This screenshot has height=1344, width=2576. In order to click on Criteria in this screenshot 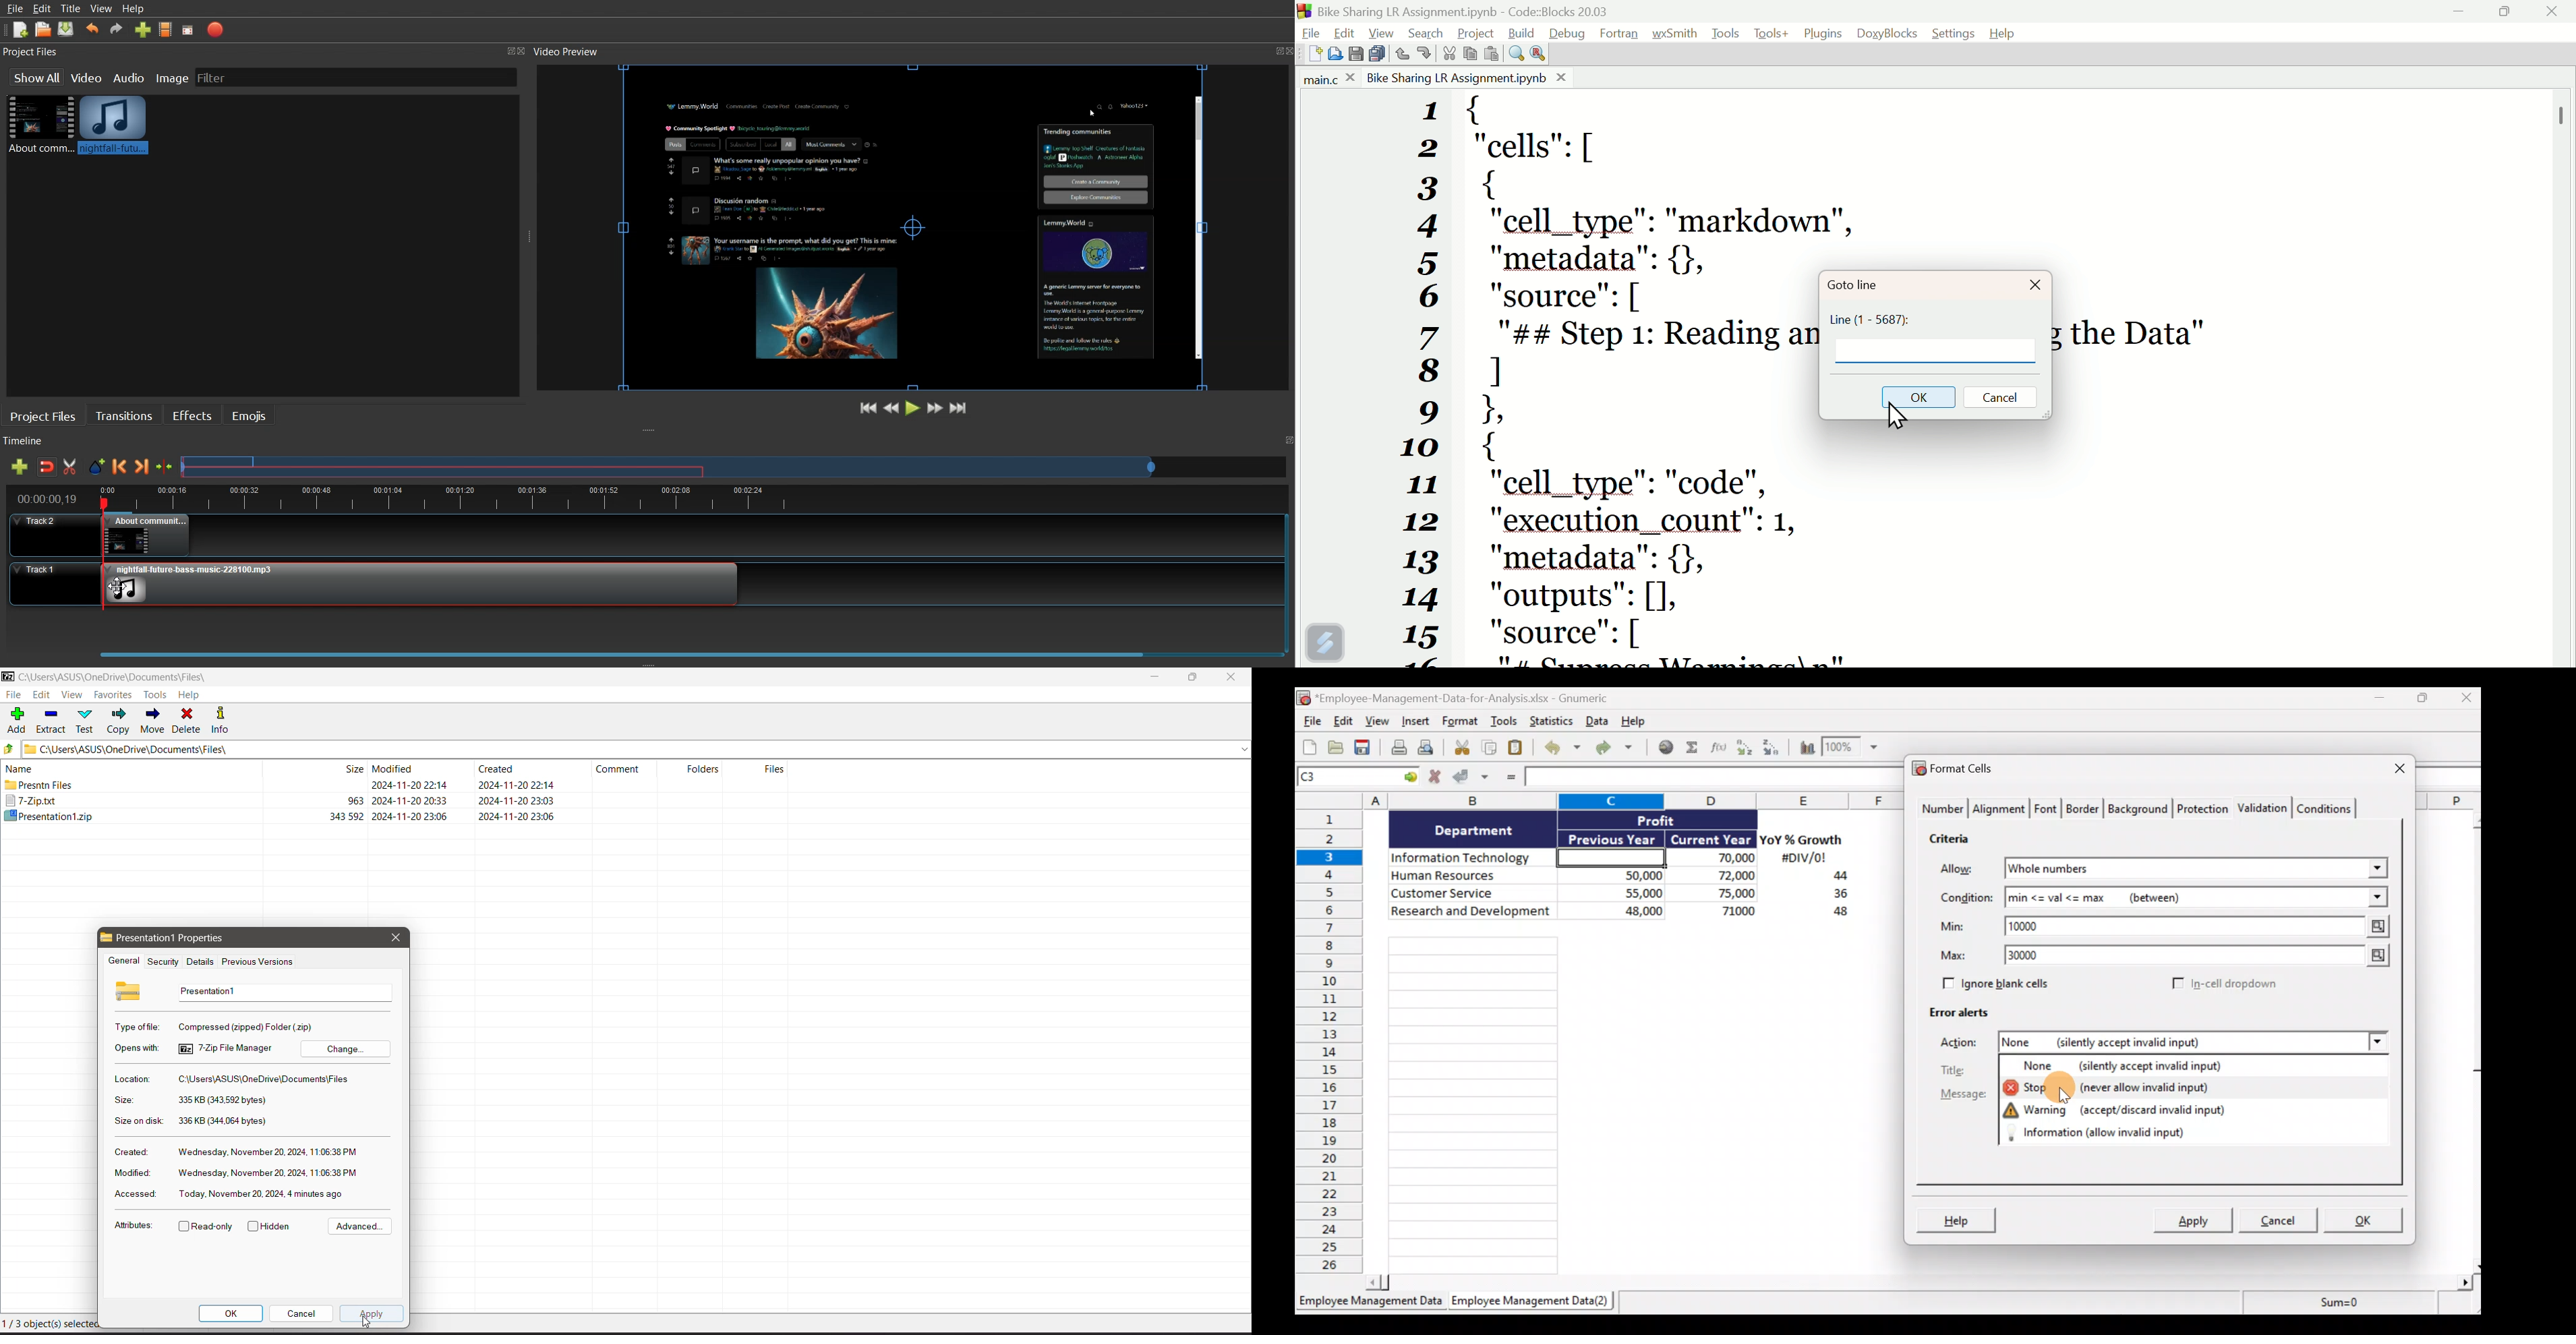, I will do `click(1951, 841)`.